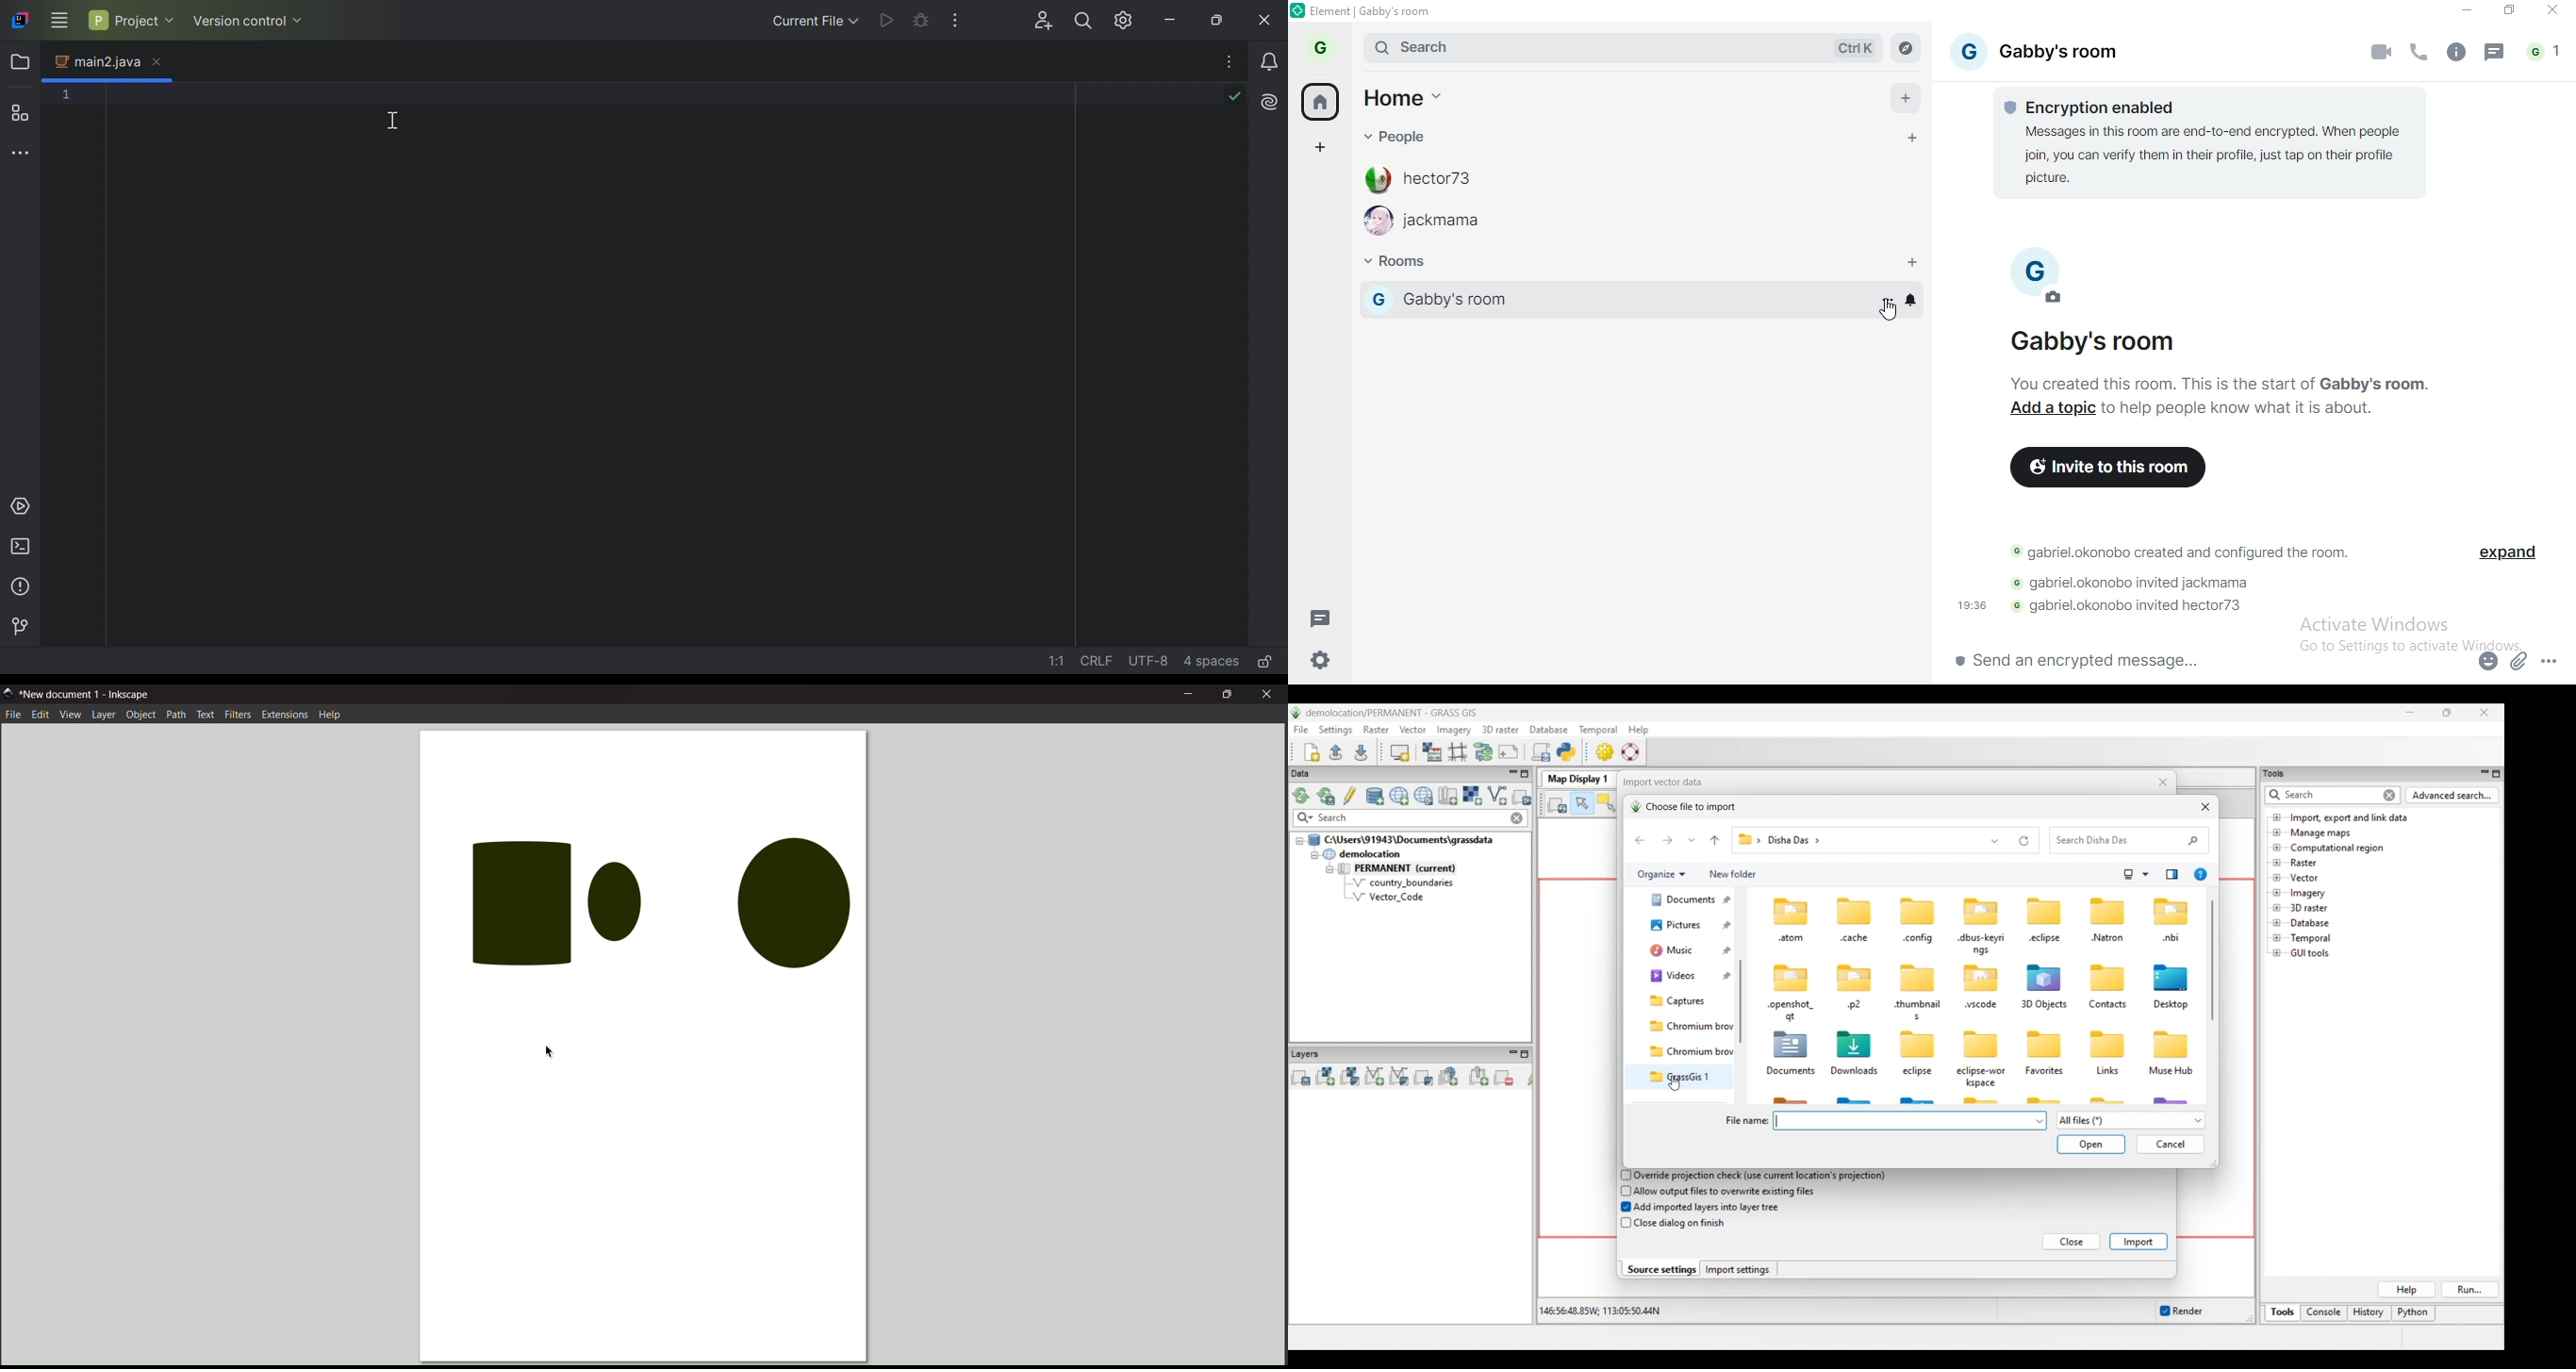 This screenshot has height=1372, width=2576. Describe the element at coordinates (5395, 146) in the screenshot. I see `` at that location.